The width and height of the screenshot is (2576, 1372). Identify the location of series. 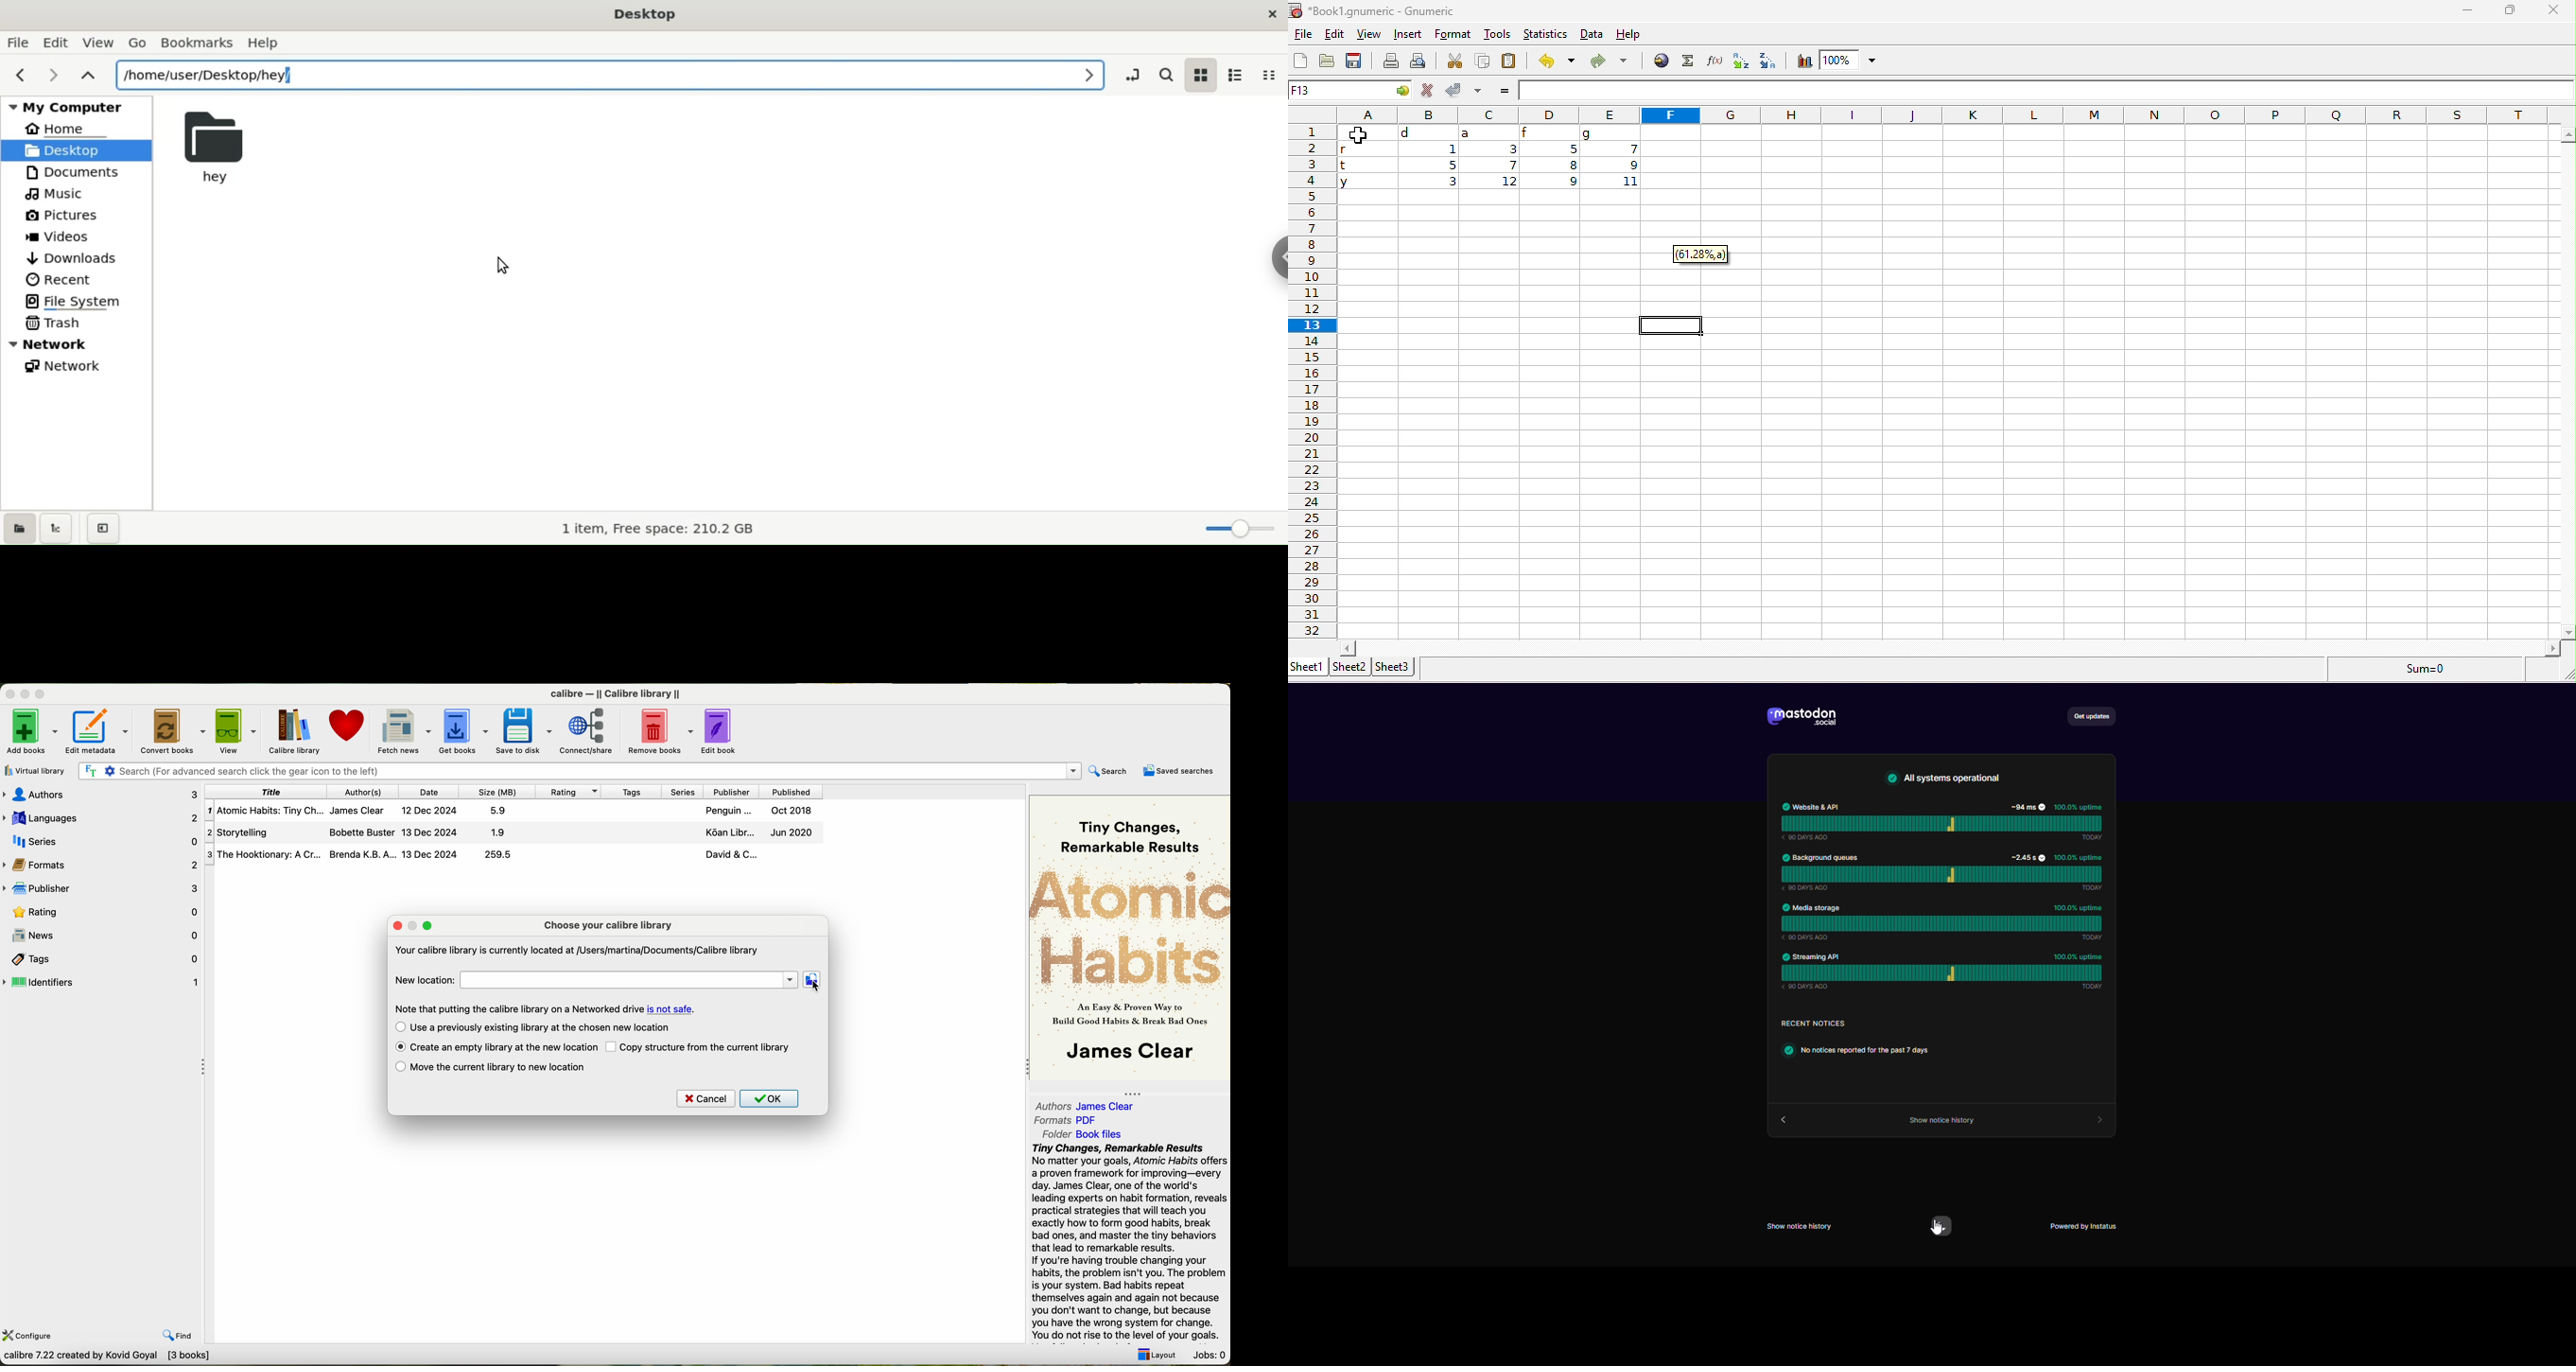
(101, 839).